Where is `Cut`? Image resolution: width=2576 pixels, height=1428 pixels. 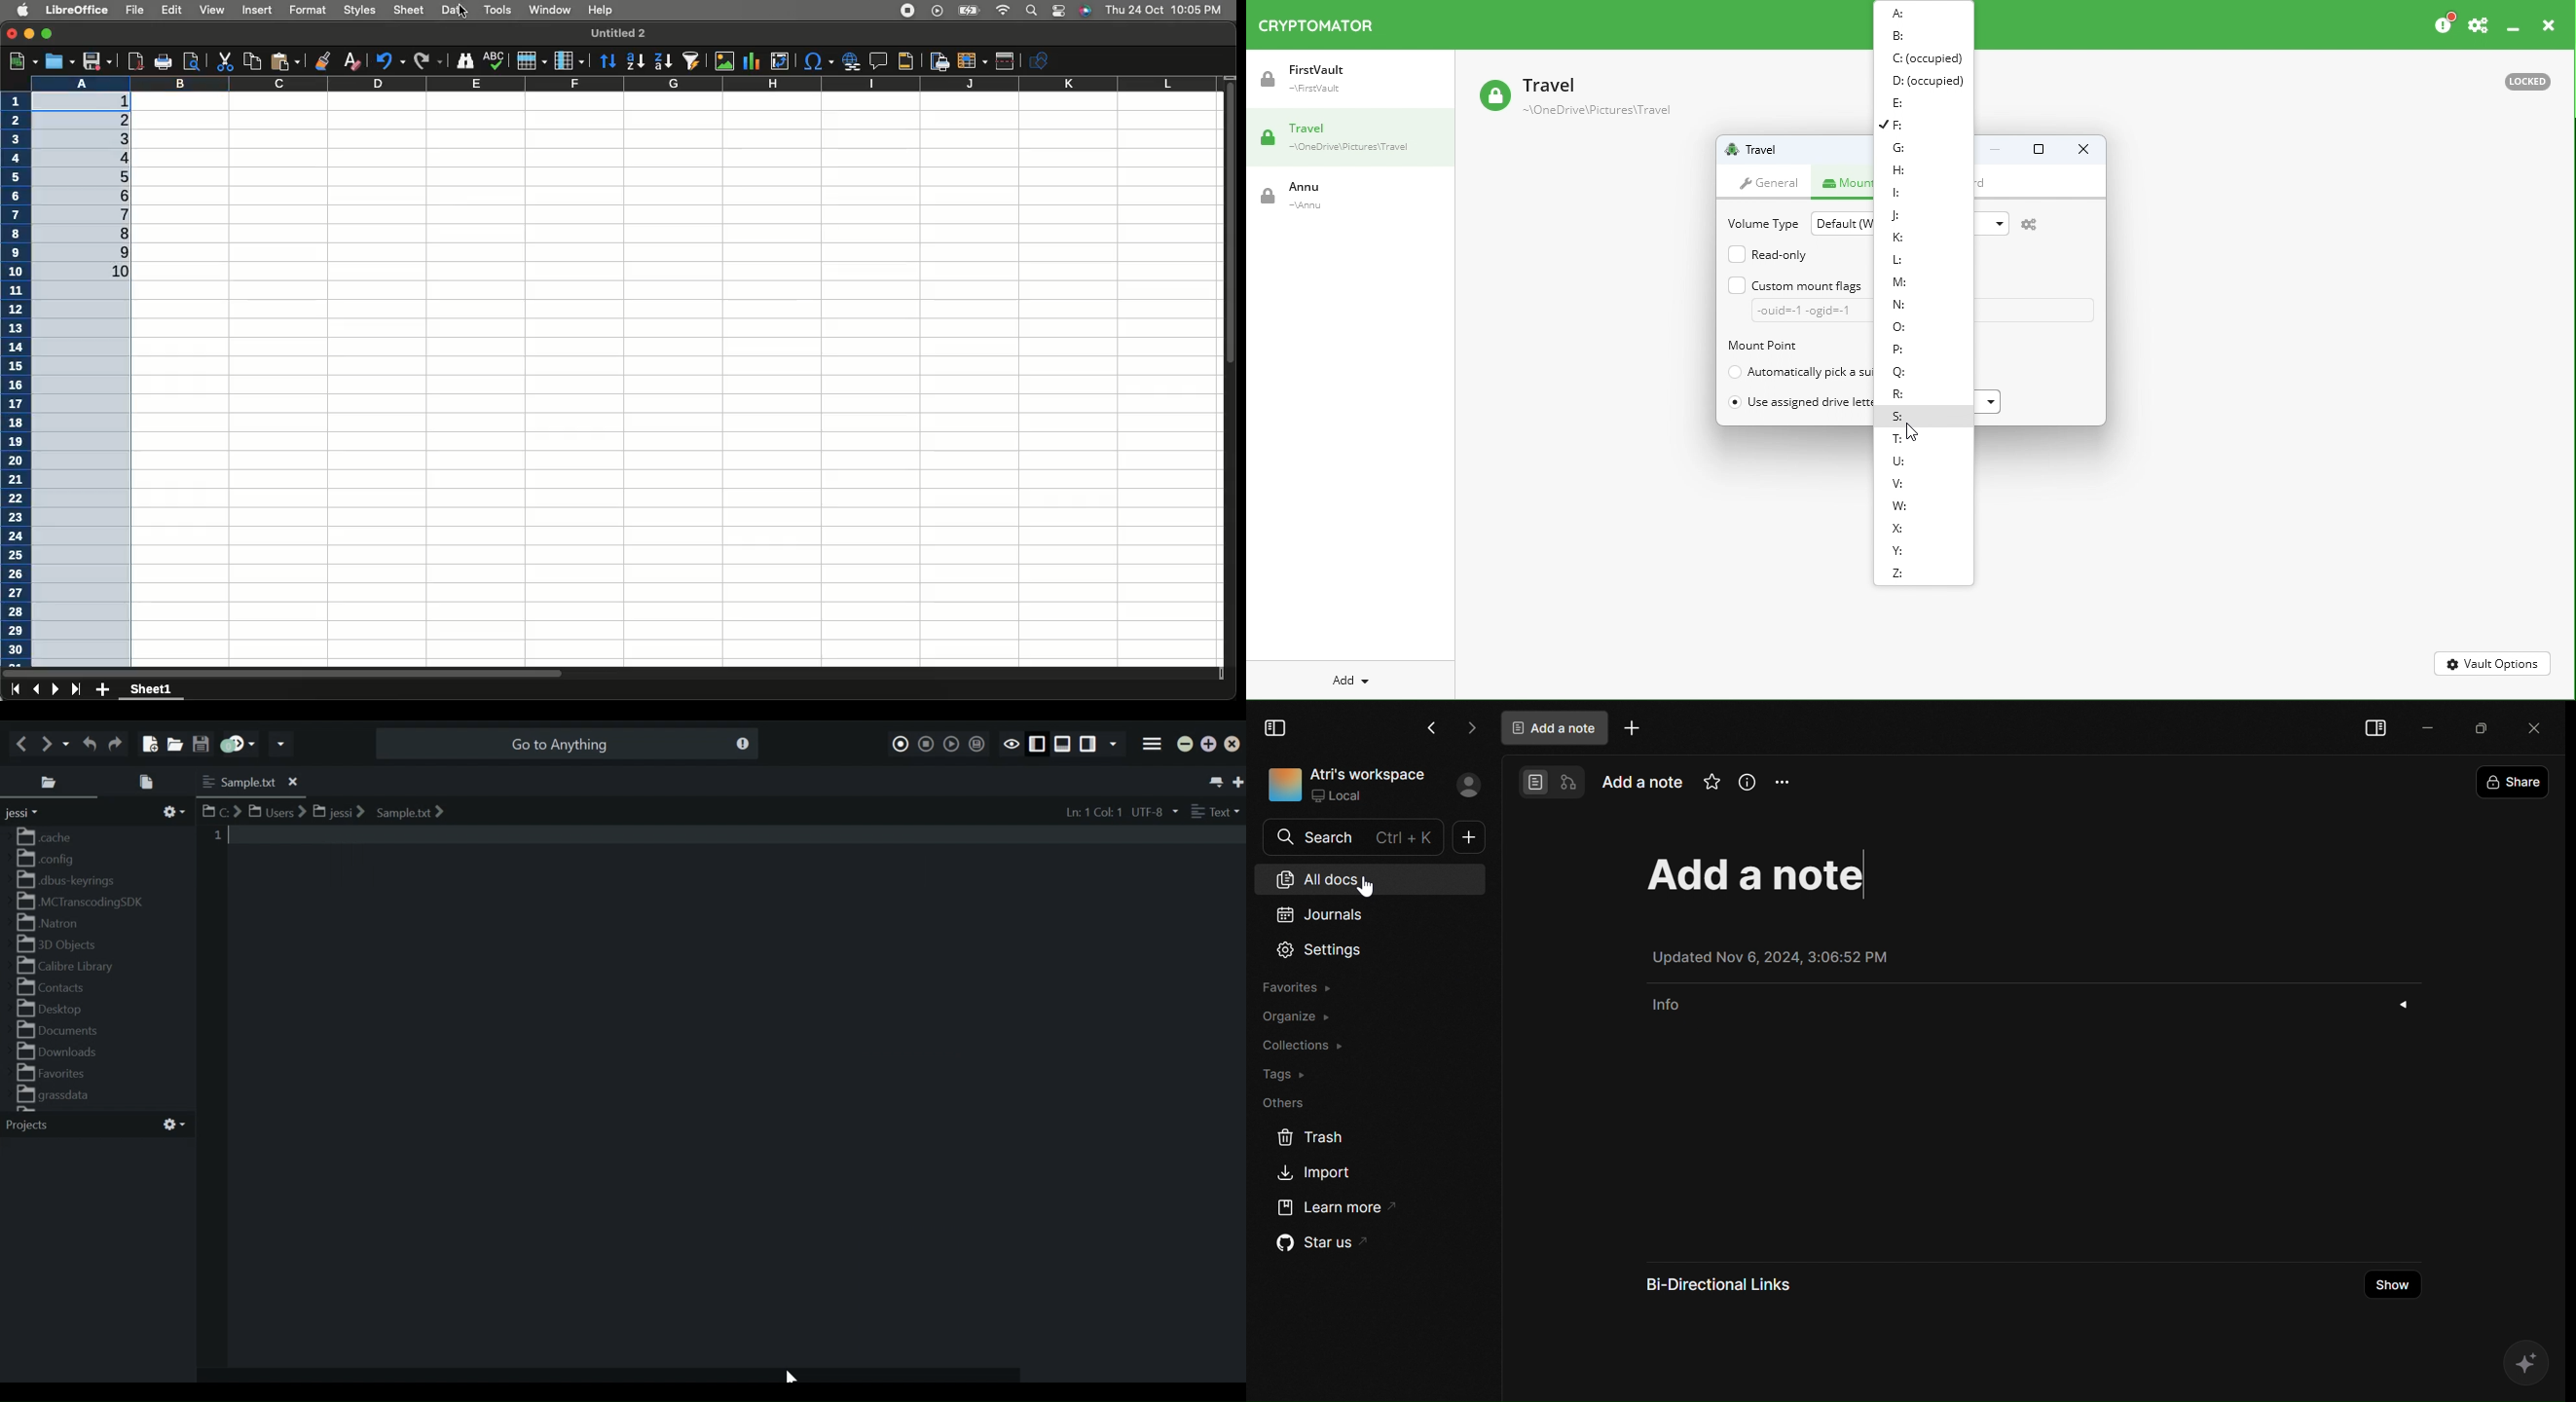
Cut is located at coordinates (223, 61).